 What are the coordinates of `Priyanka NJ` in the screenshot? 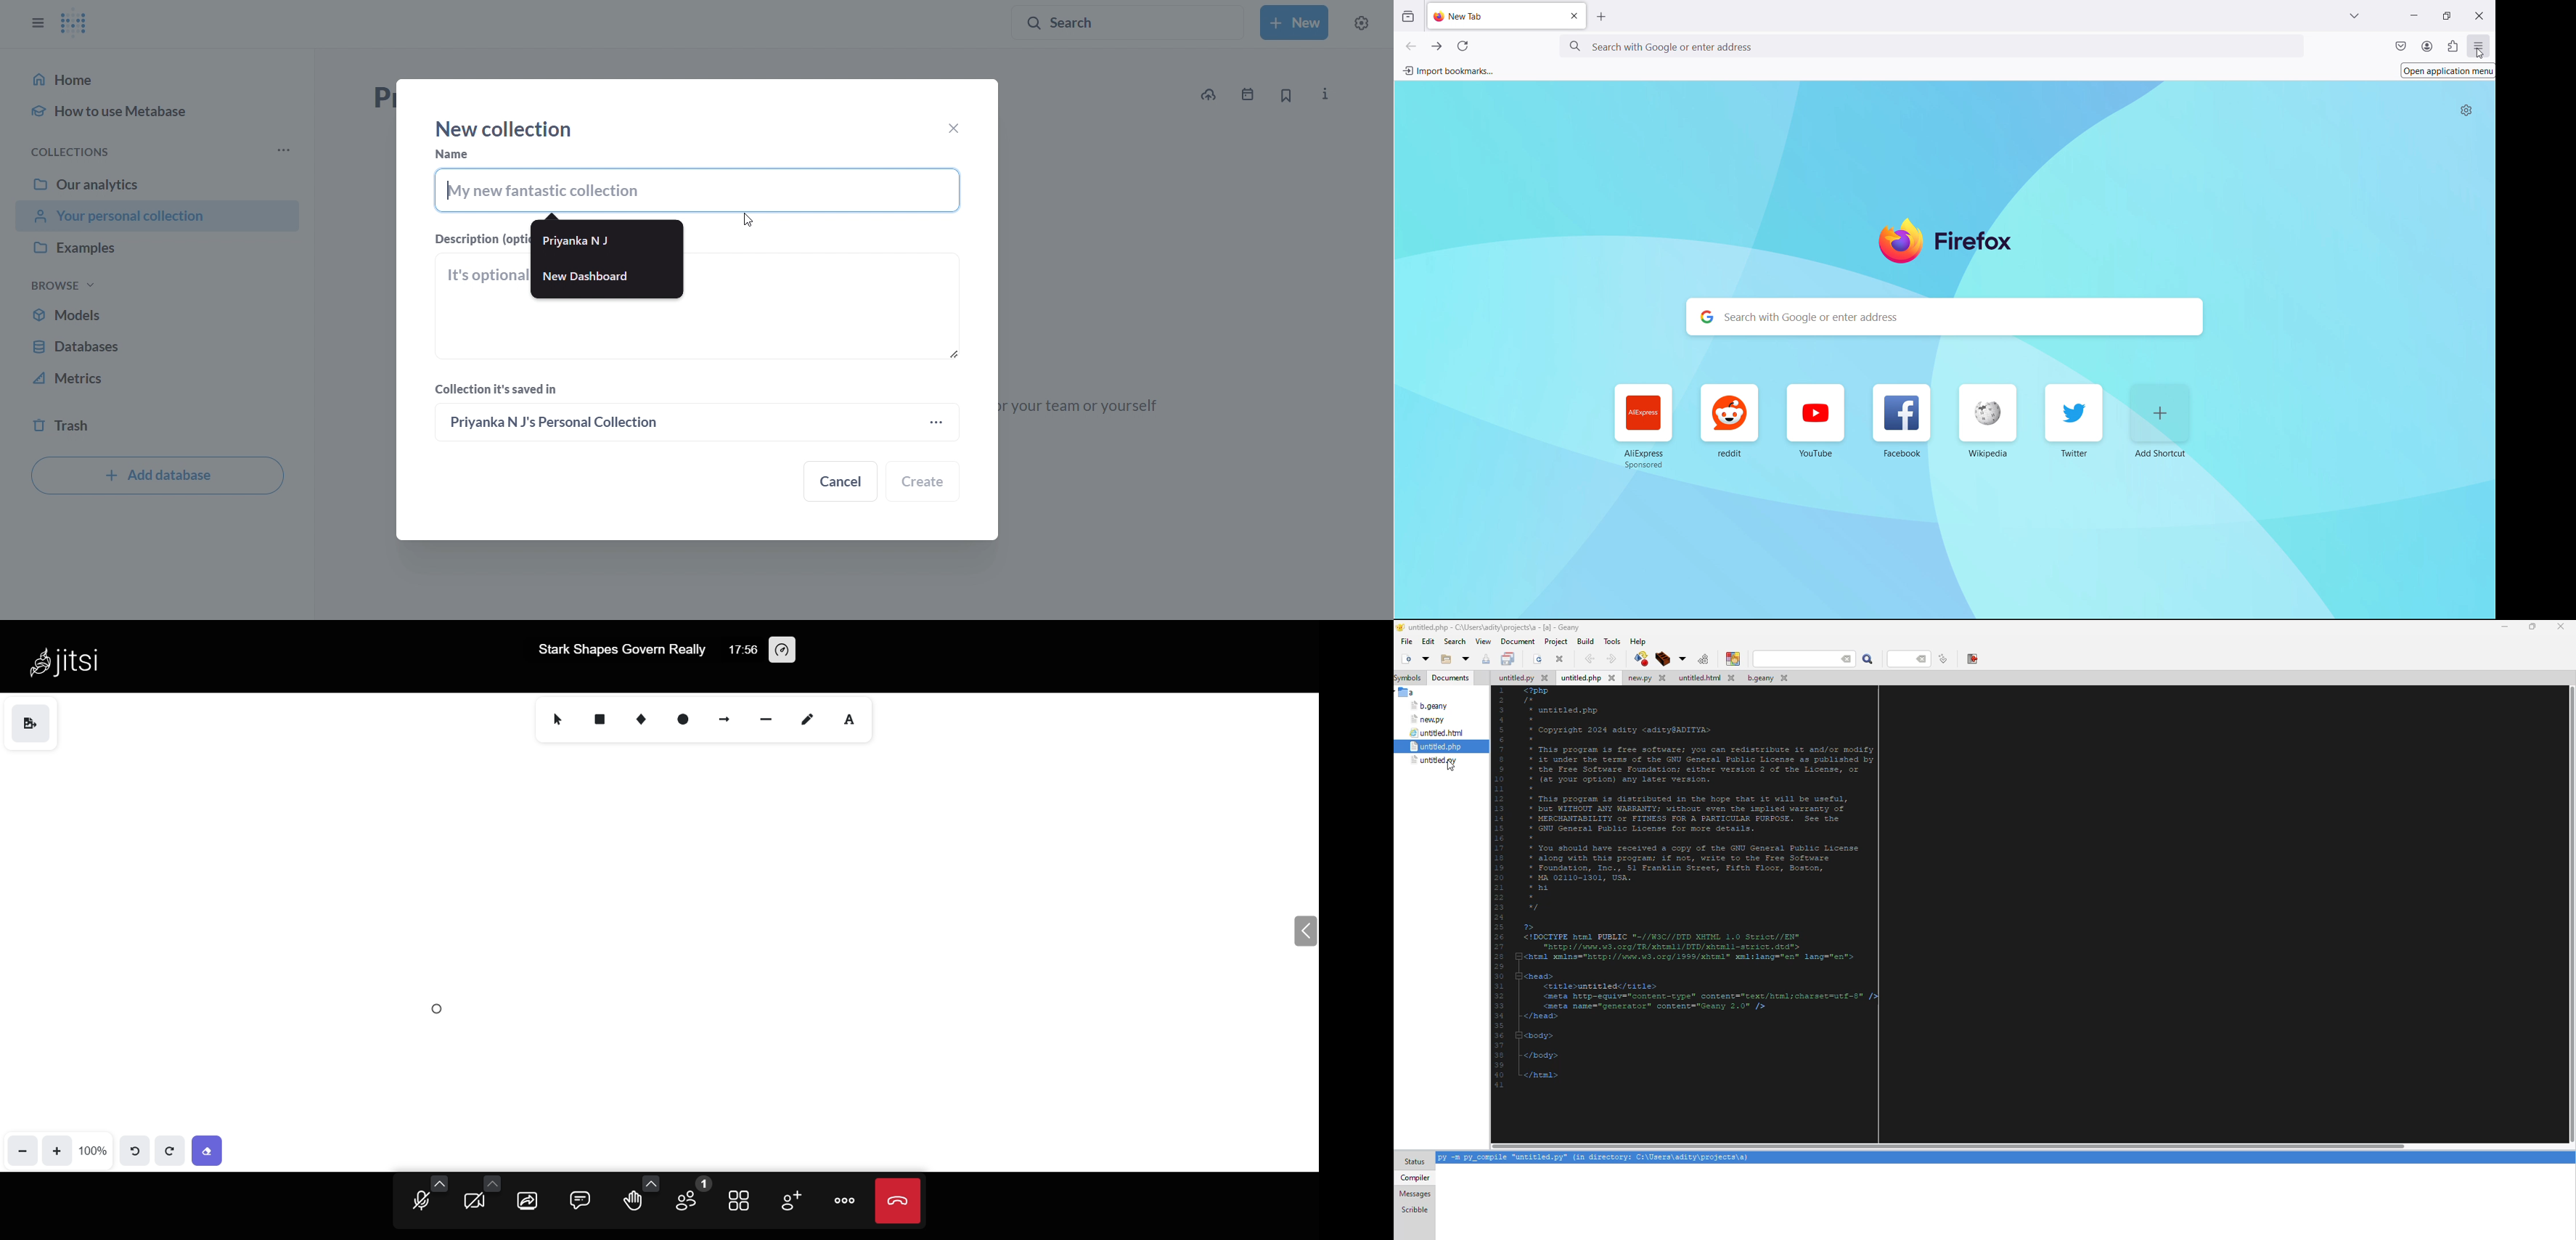 It's located at (610, 243).